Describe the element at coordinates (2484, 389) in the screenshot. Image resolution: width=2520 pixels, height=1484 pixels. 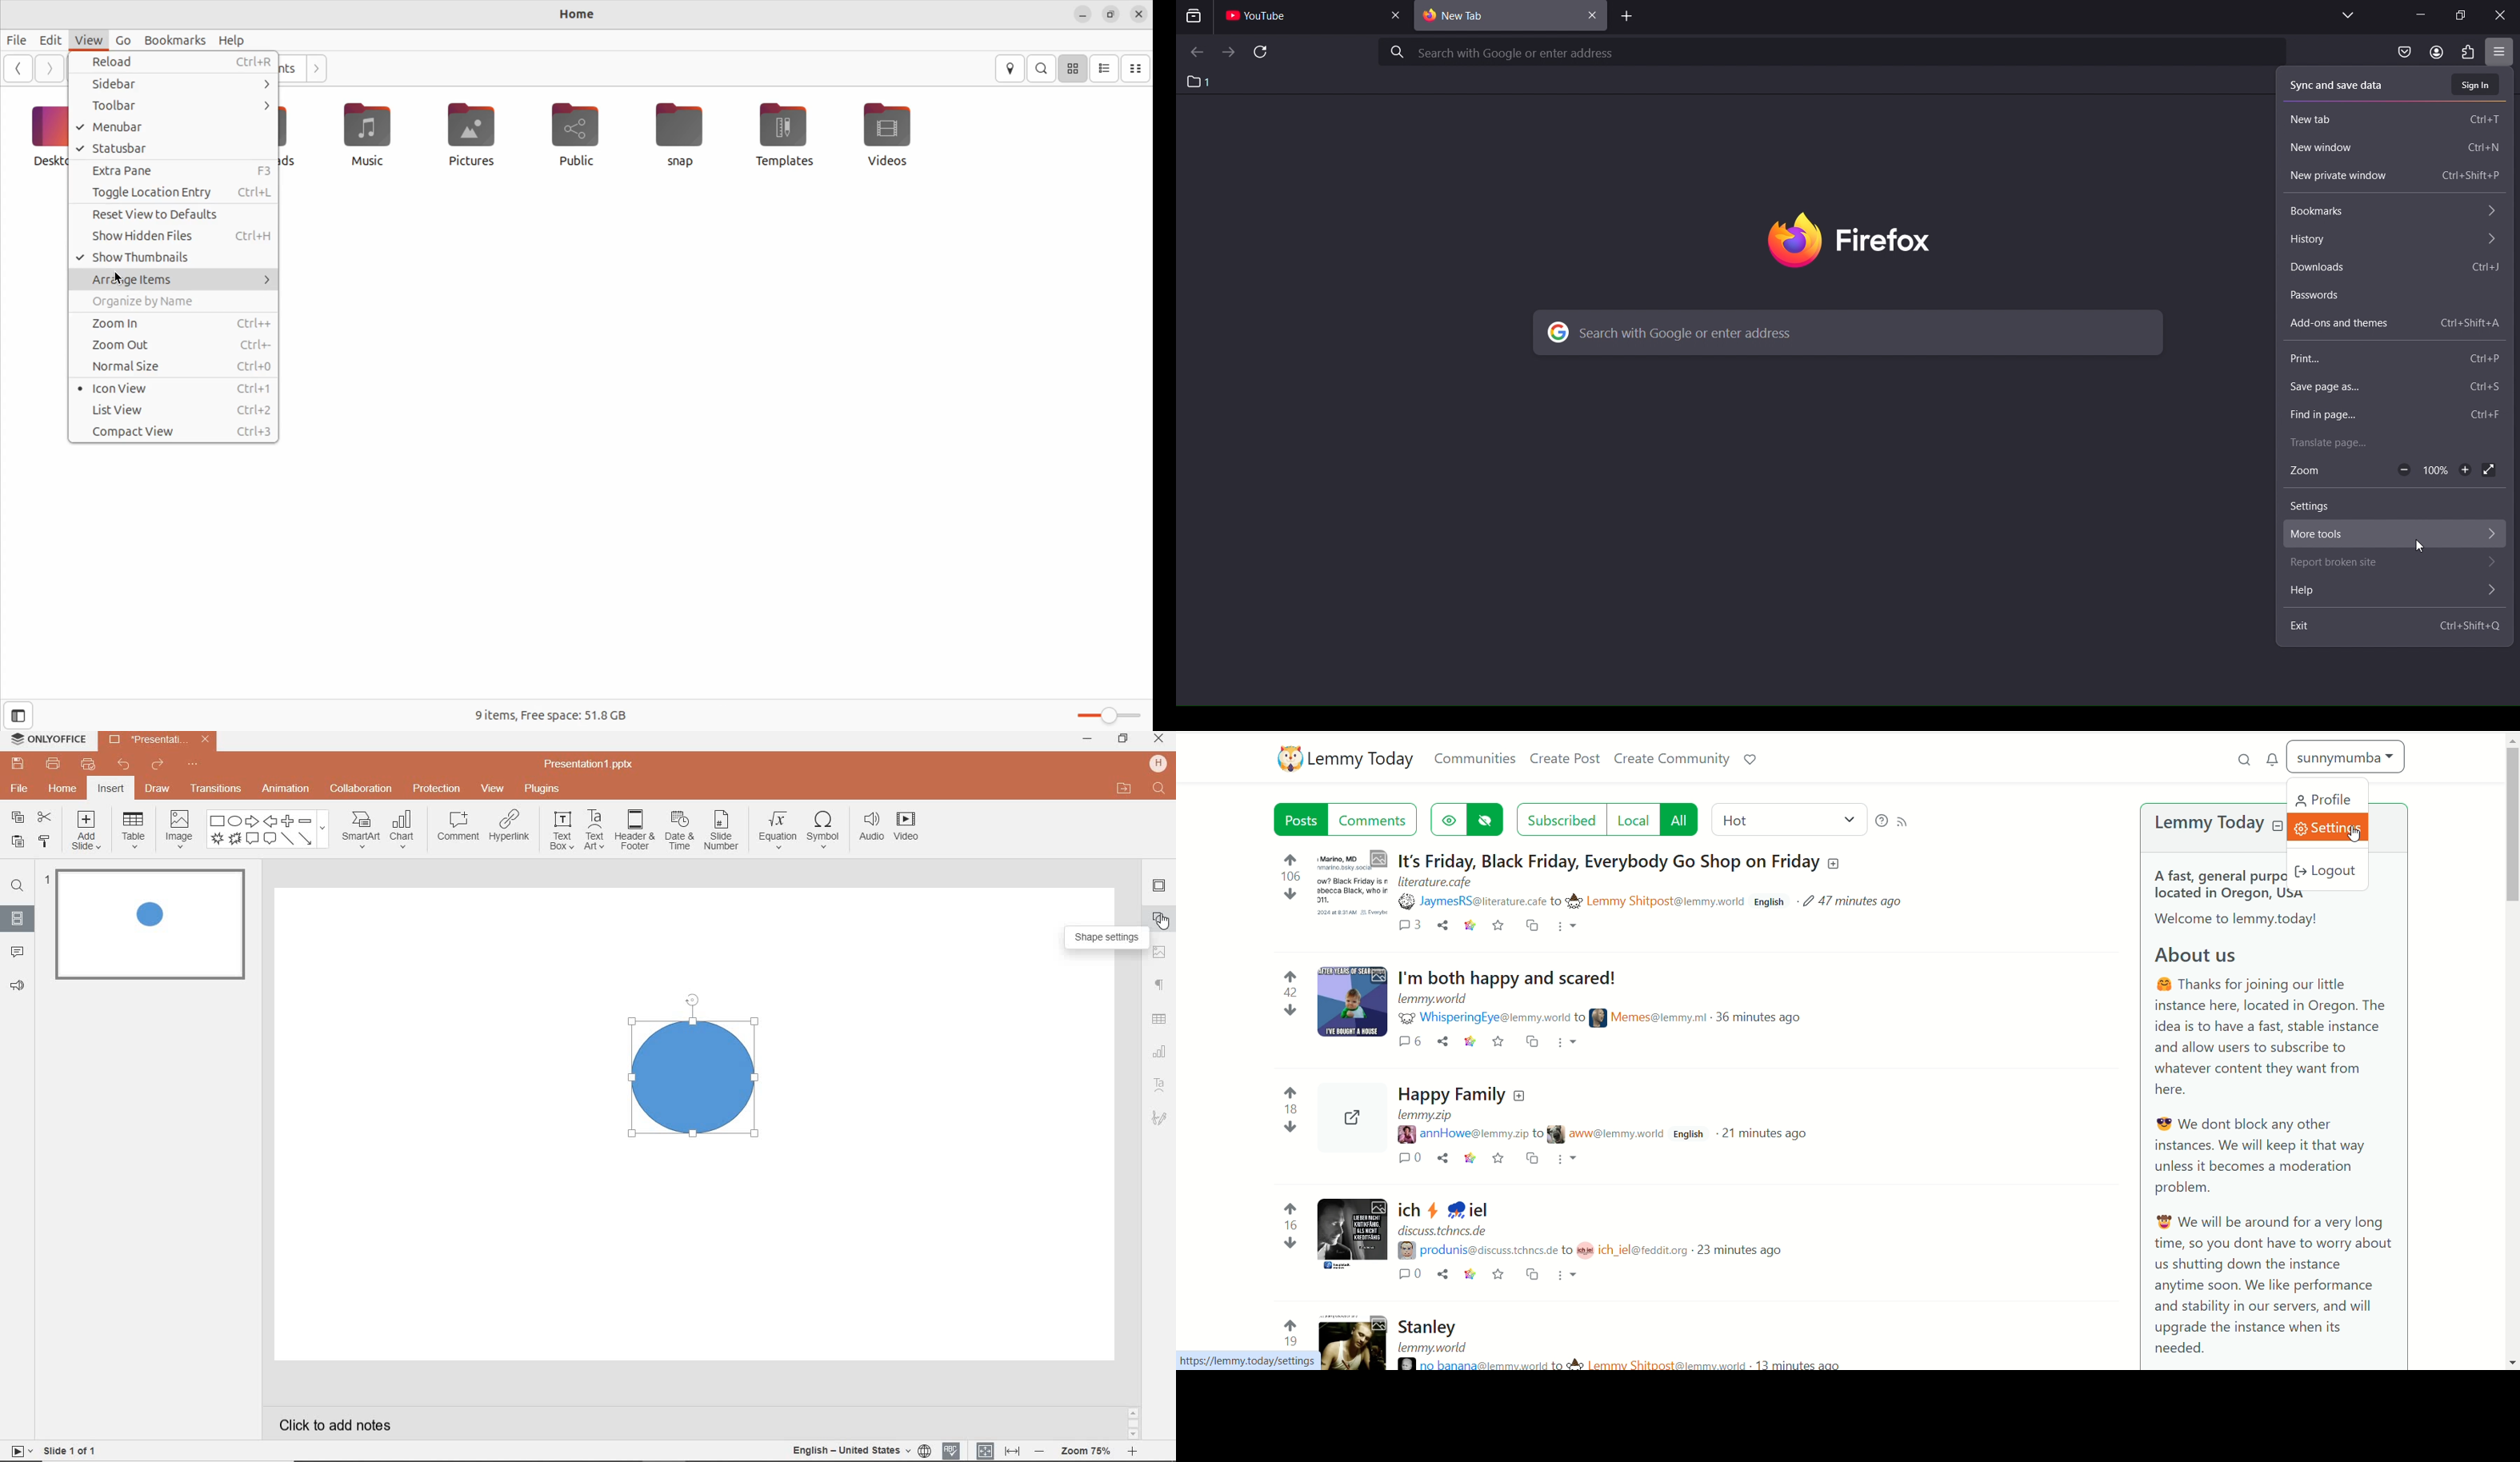
I see `Ctrl+S` at that location.